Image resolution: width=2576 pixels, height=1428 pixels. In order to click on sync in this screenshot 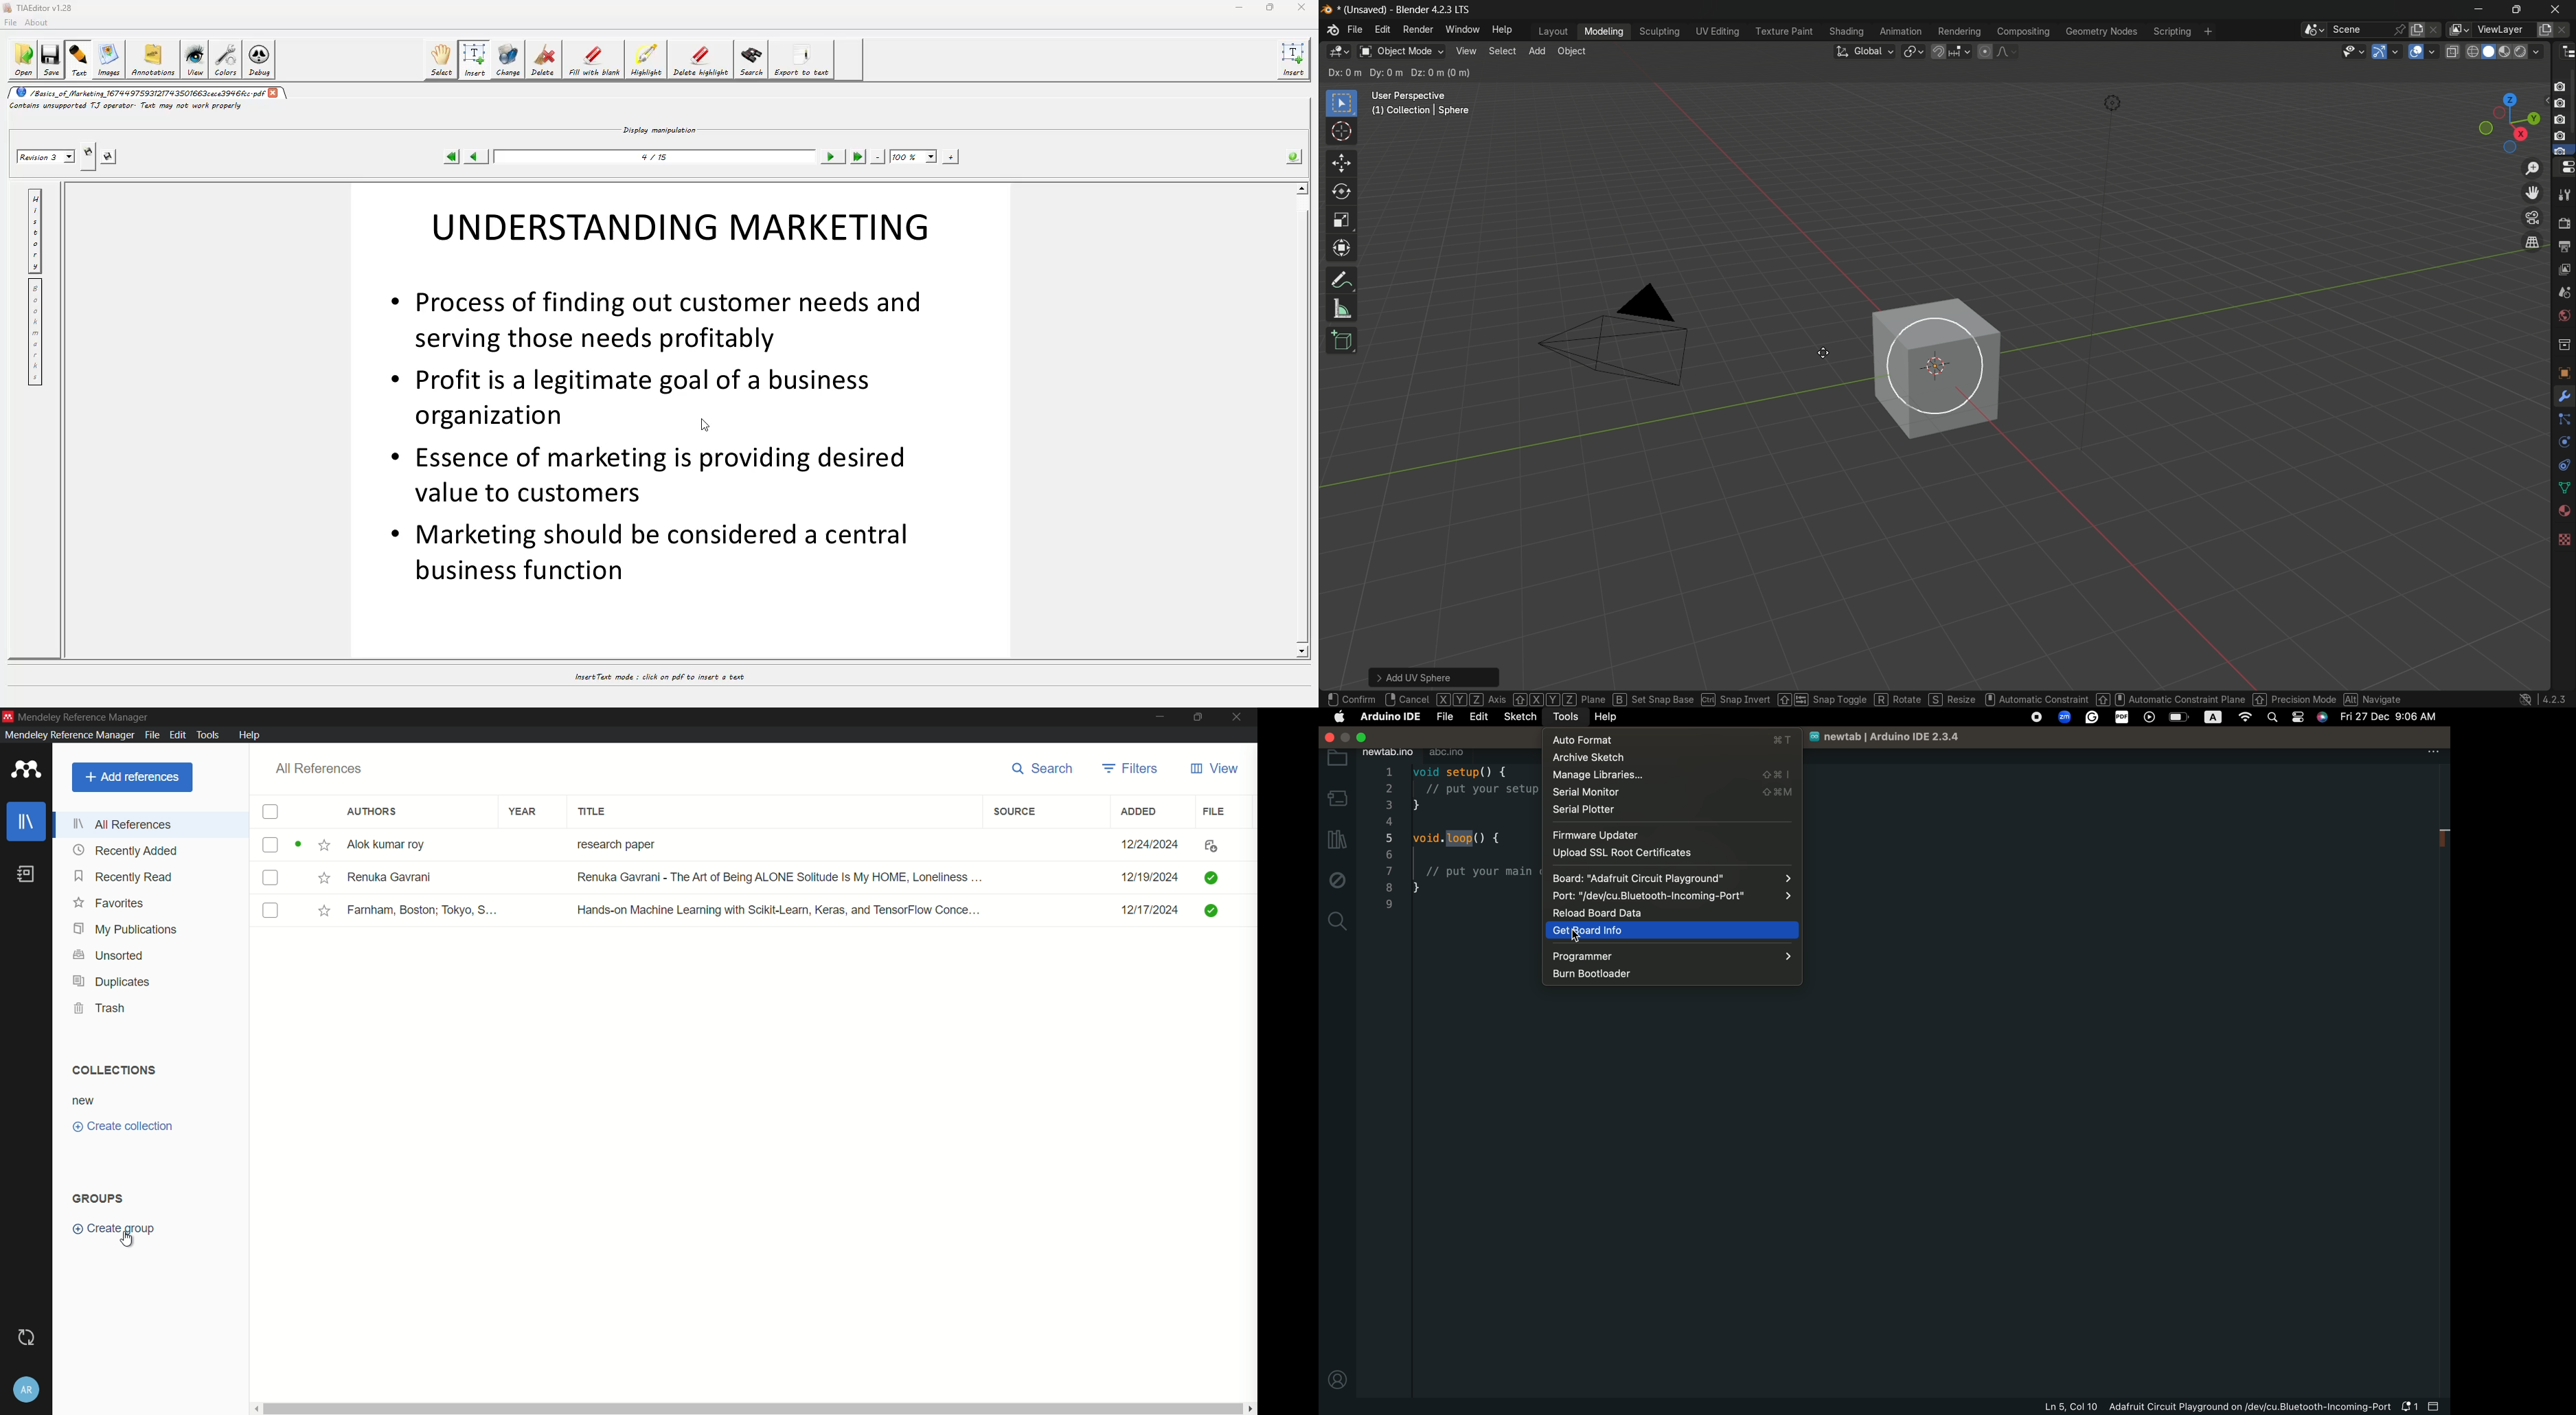, I will do `click(25, 1338)`.